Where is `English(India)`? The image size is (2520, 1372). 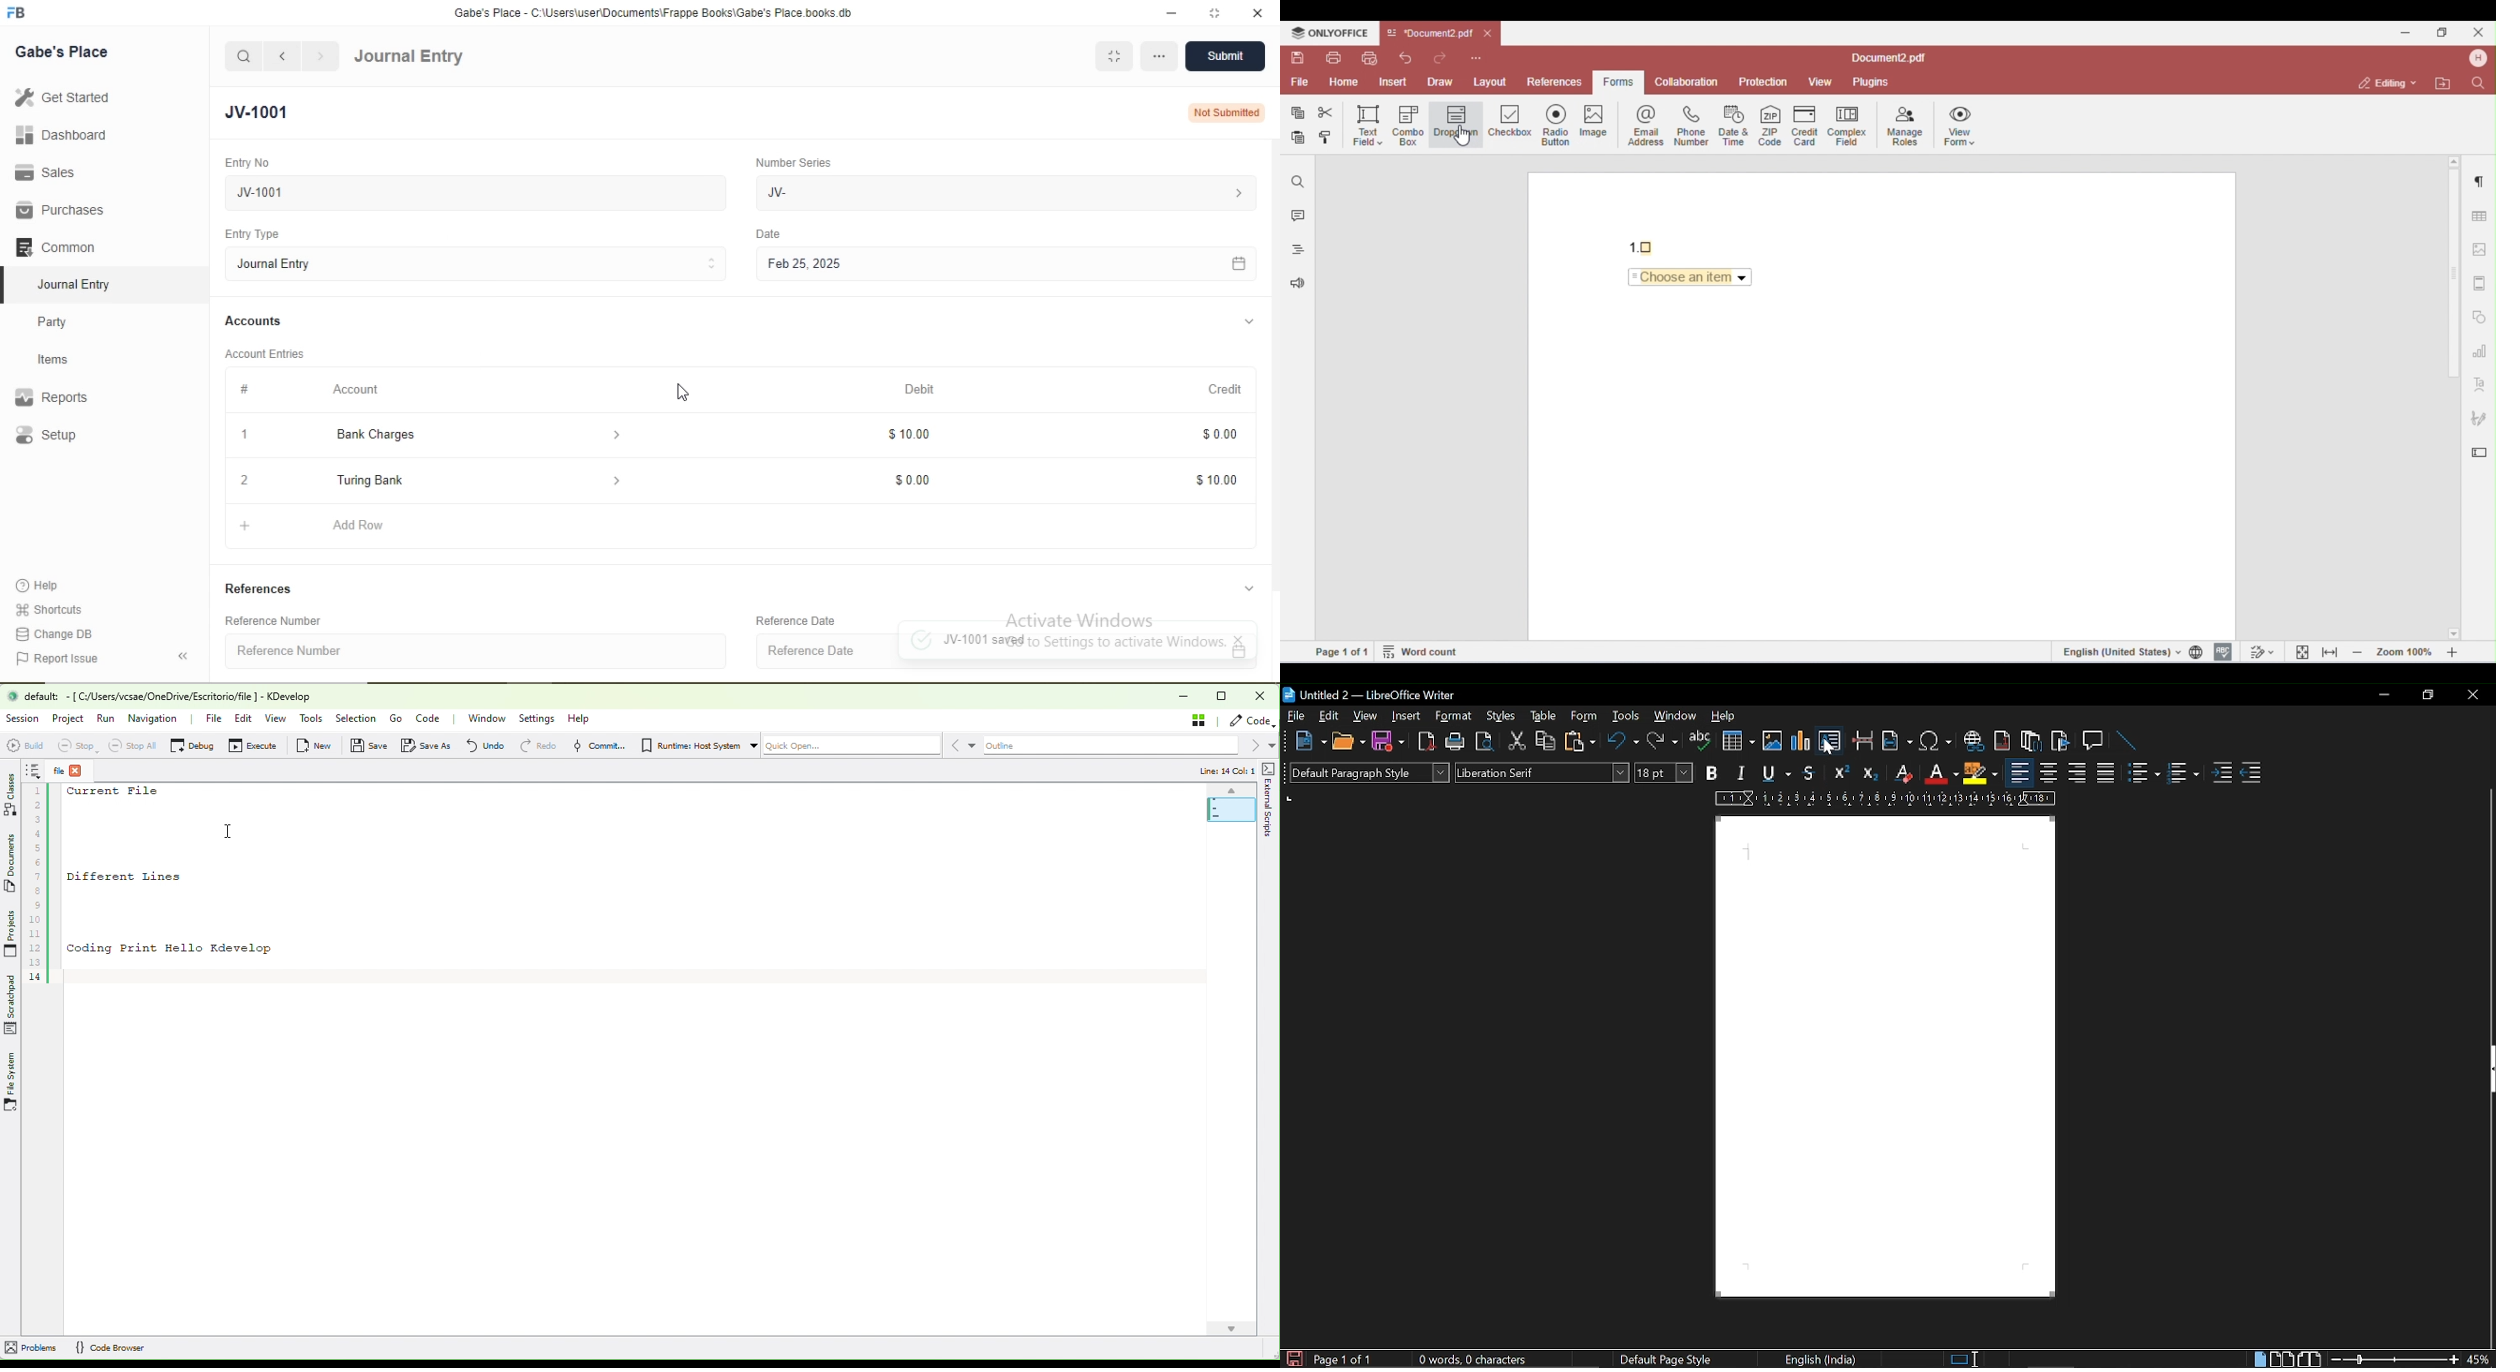
English(India) is located at coordinates (1823, 1358).